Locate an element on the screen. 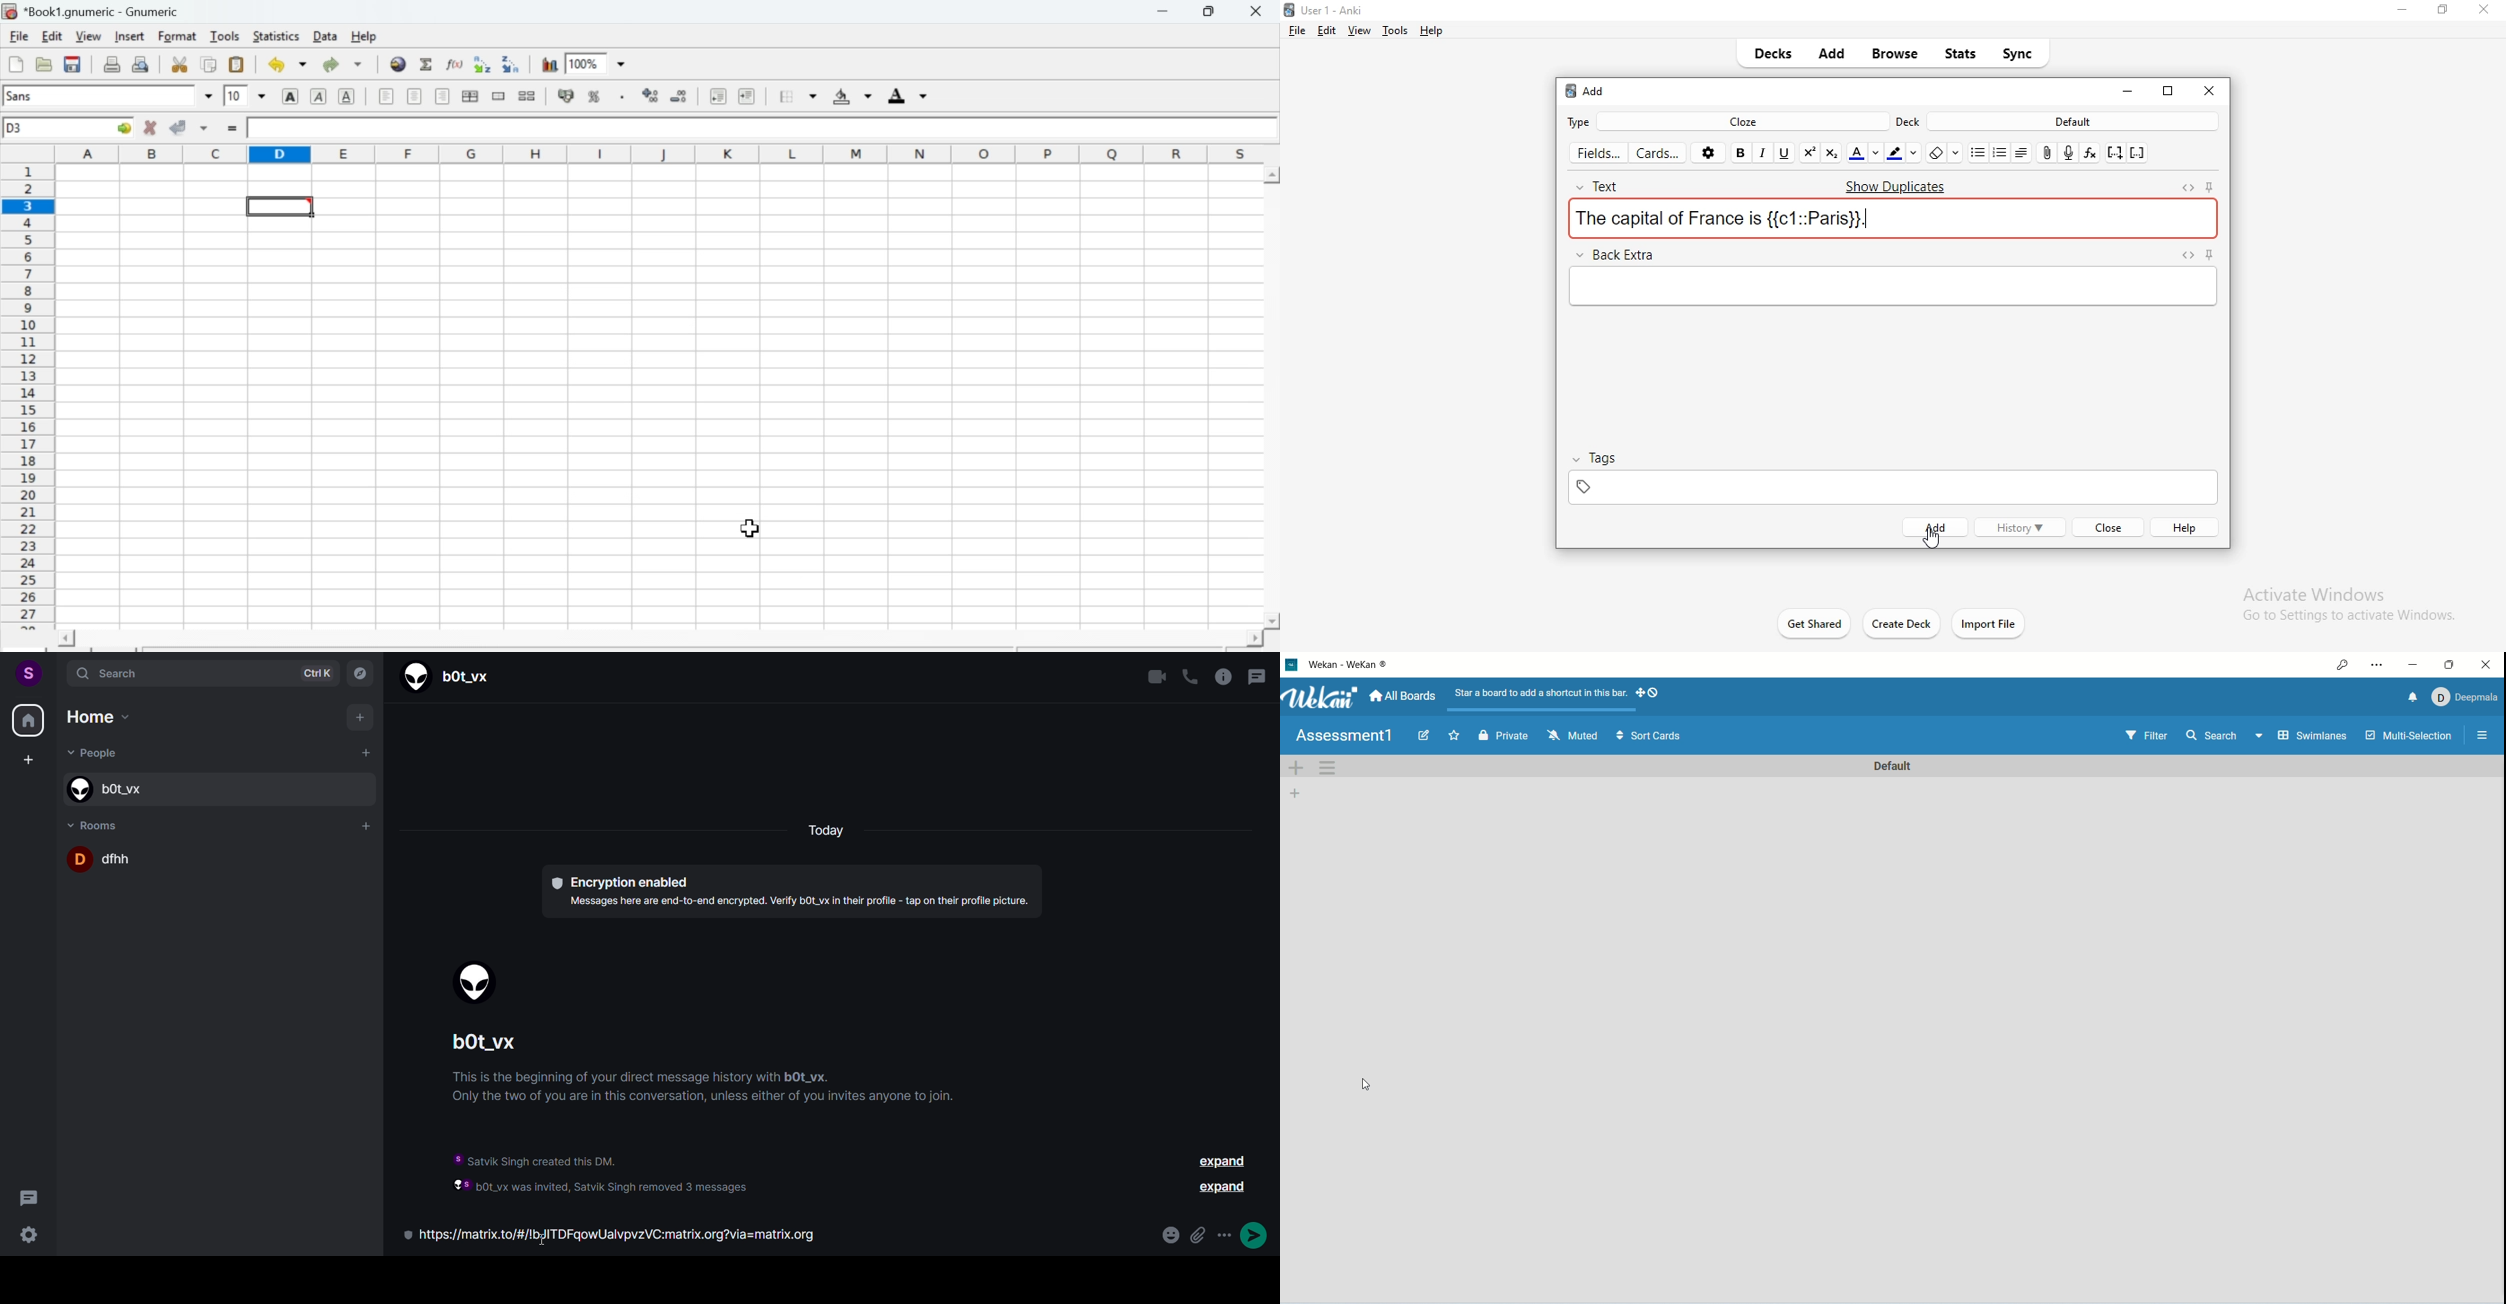 Image resolution: width=2520 pixels, height=1316 pixels. numbering column is located at coordinates (30, 396).